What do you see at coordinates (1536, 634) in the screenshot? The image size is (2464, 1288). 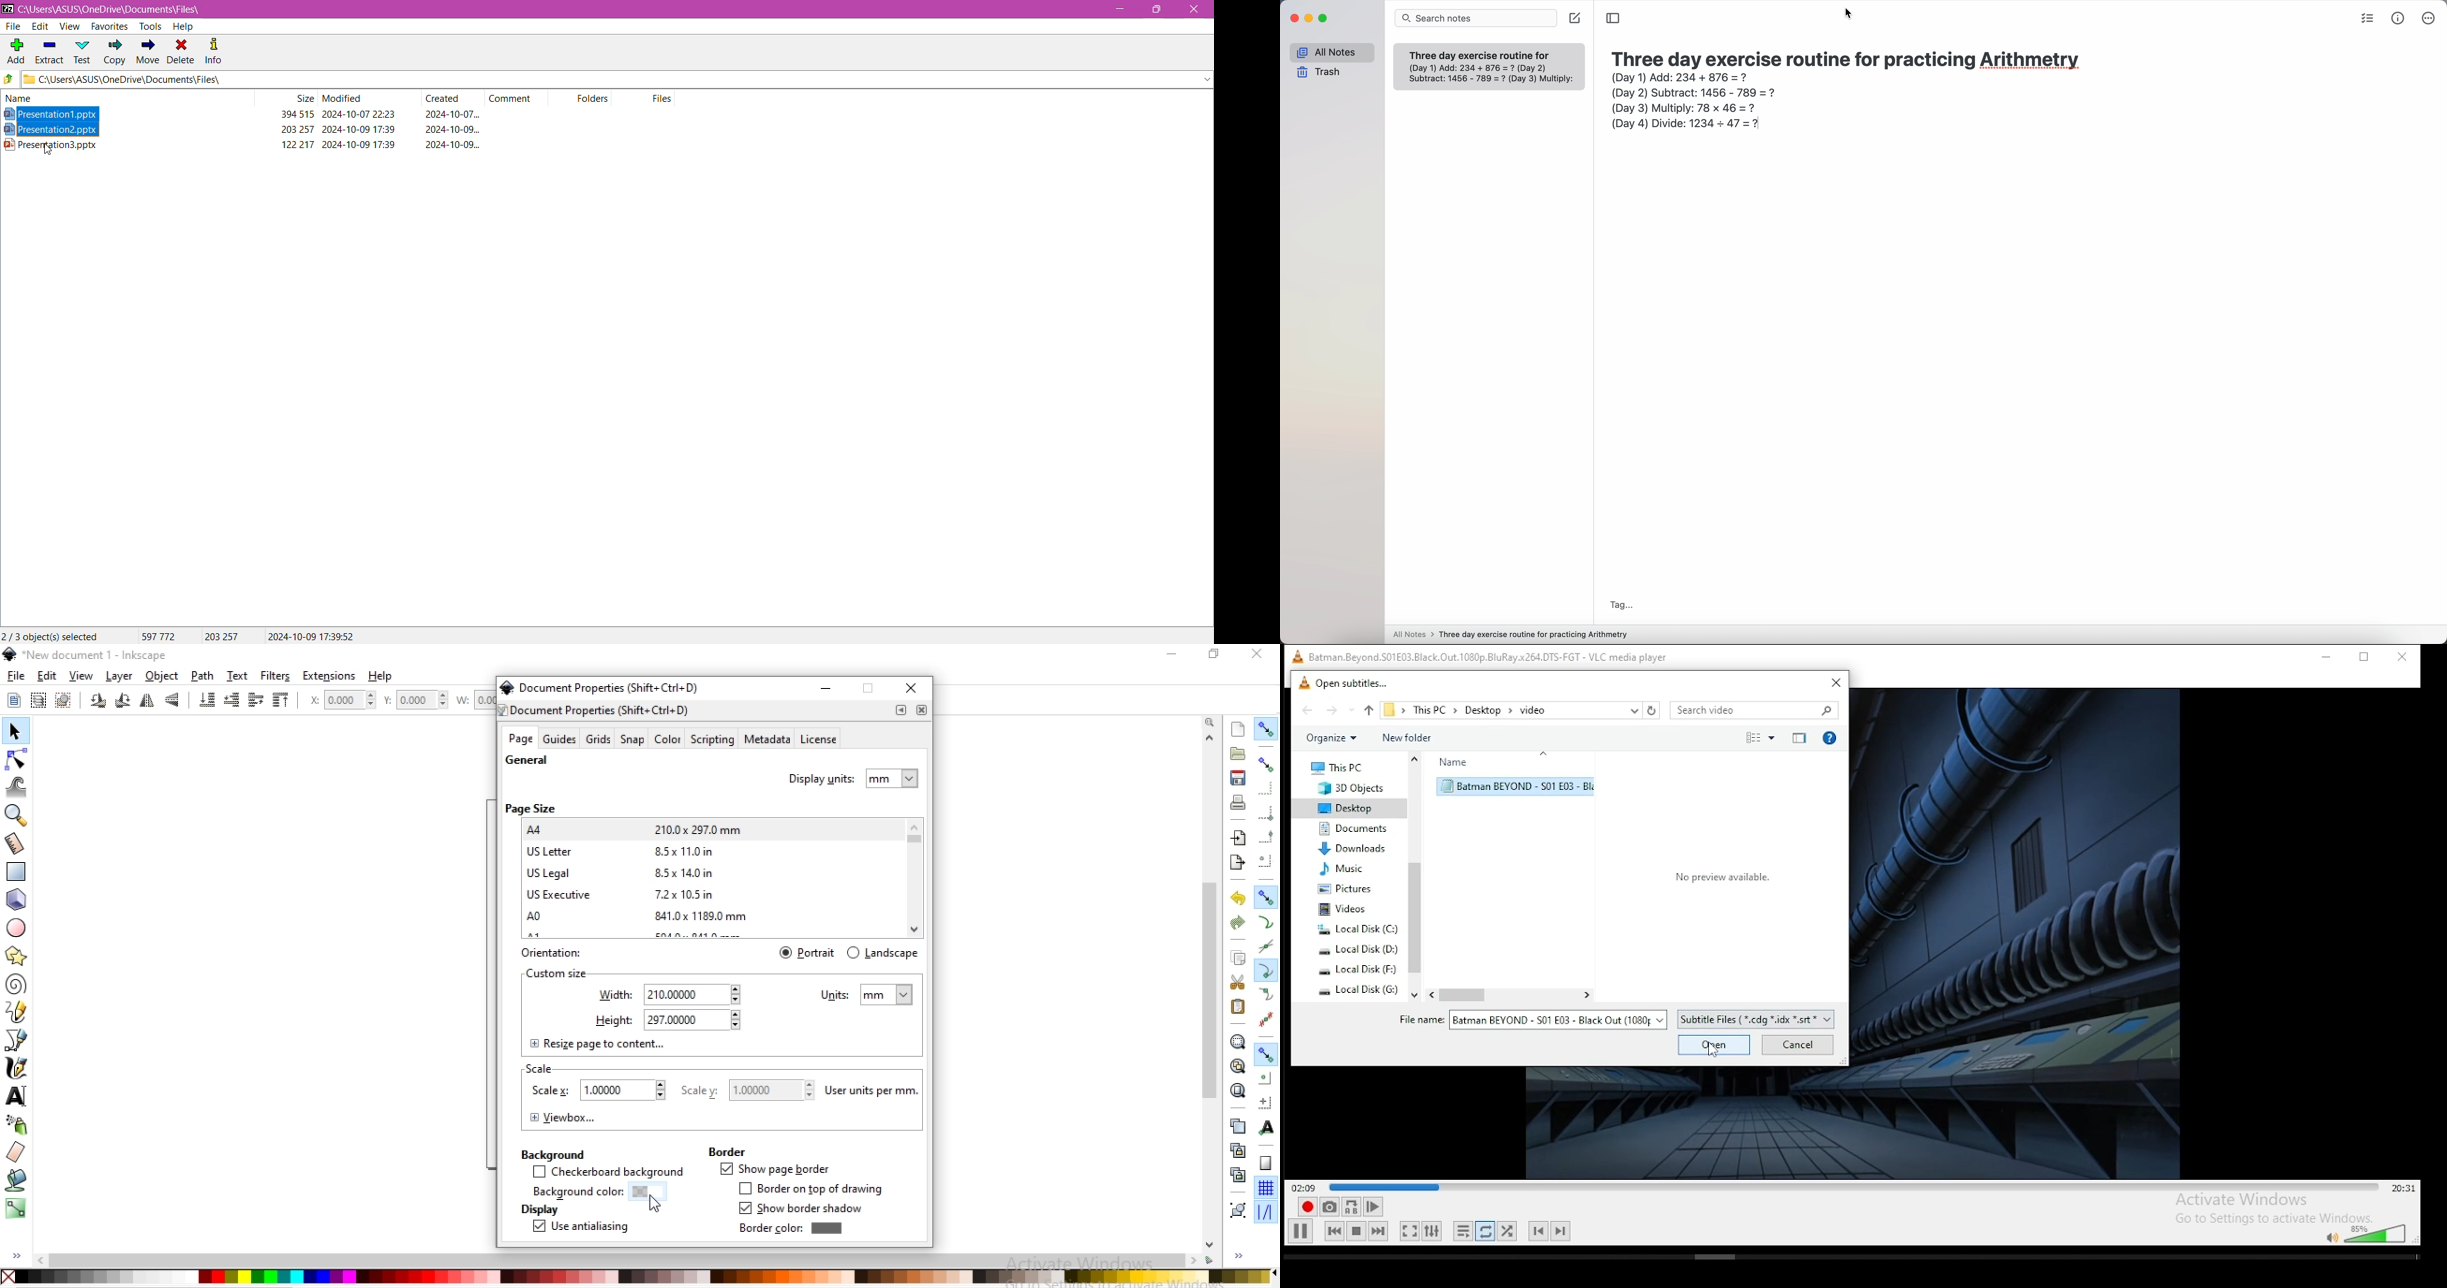 I see `Three day exercise routine for practicing Arithmetry` at bounding box center [1536, 634].